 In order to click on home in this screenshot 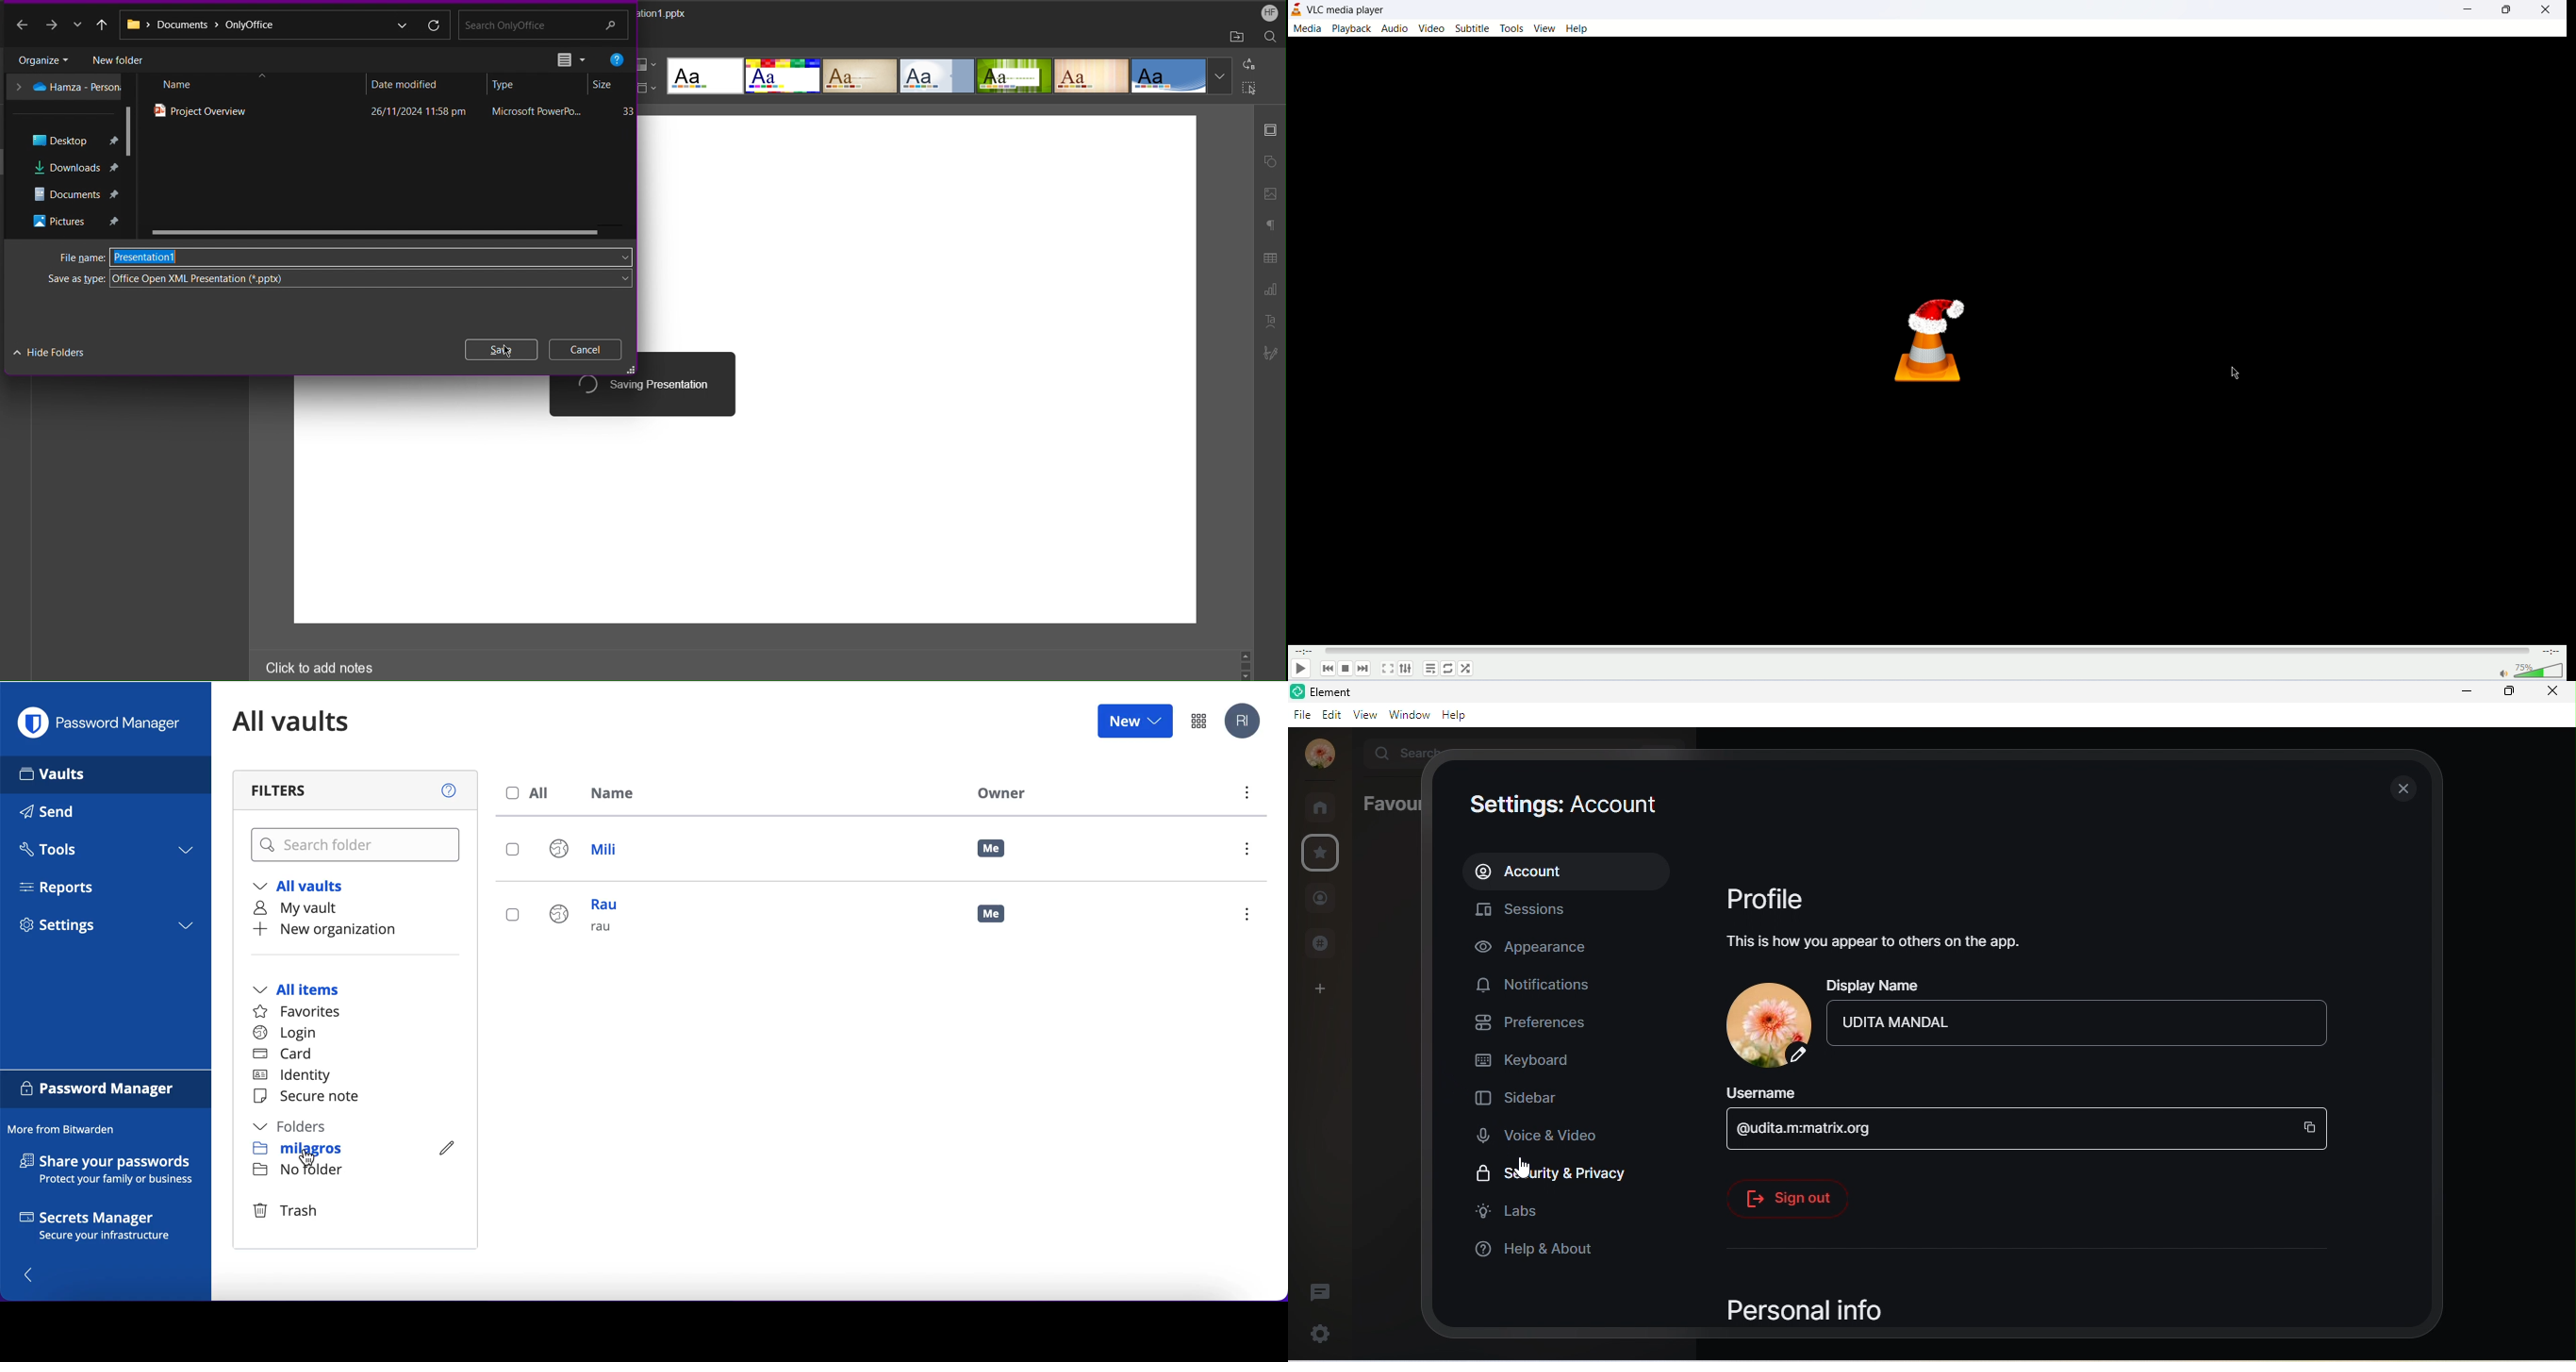, I will do `click(1326, 807)`.